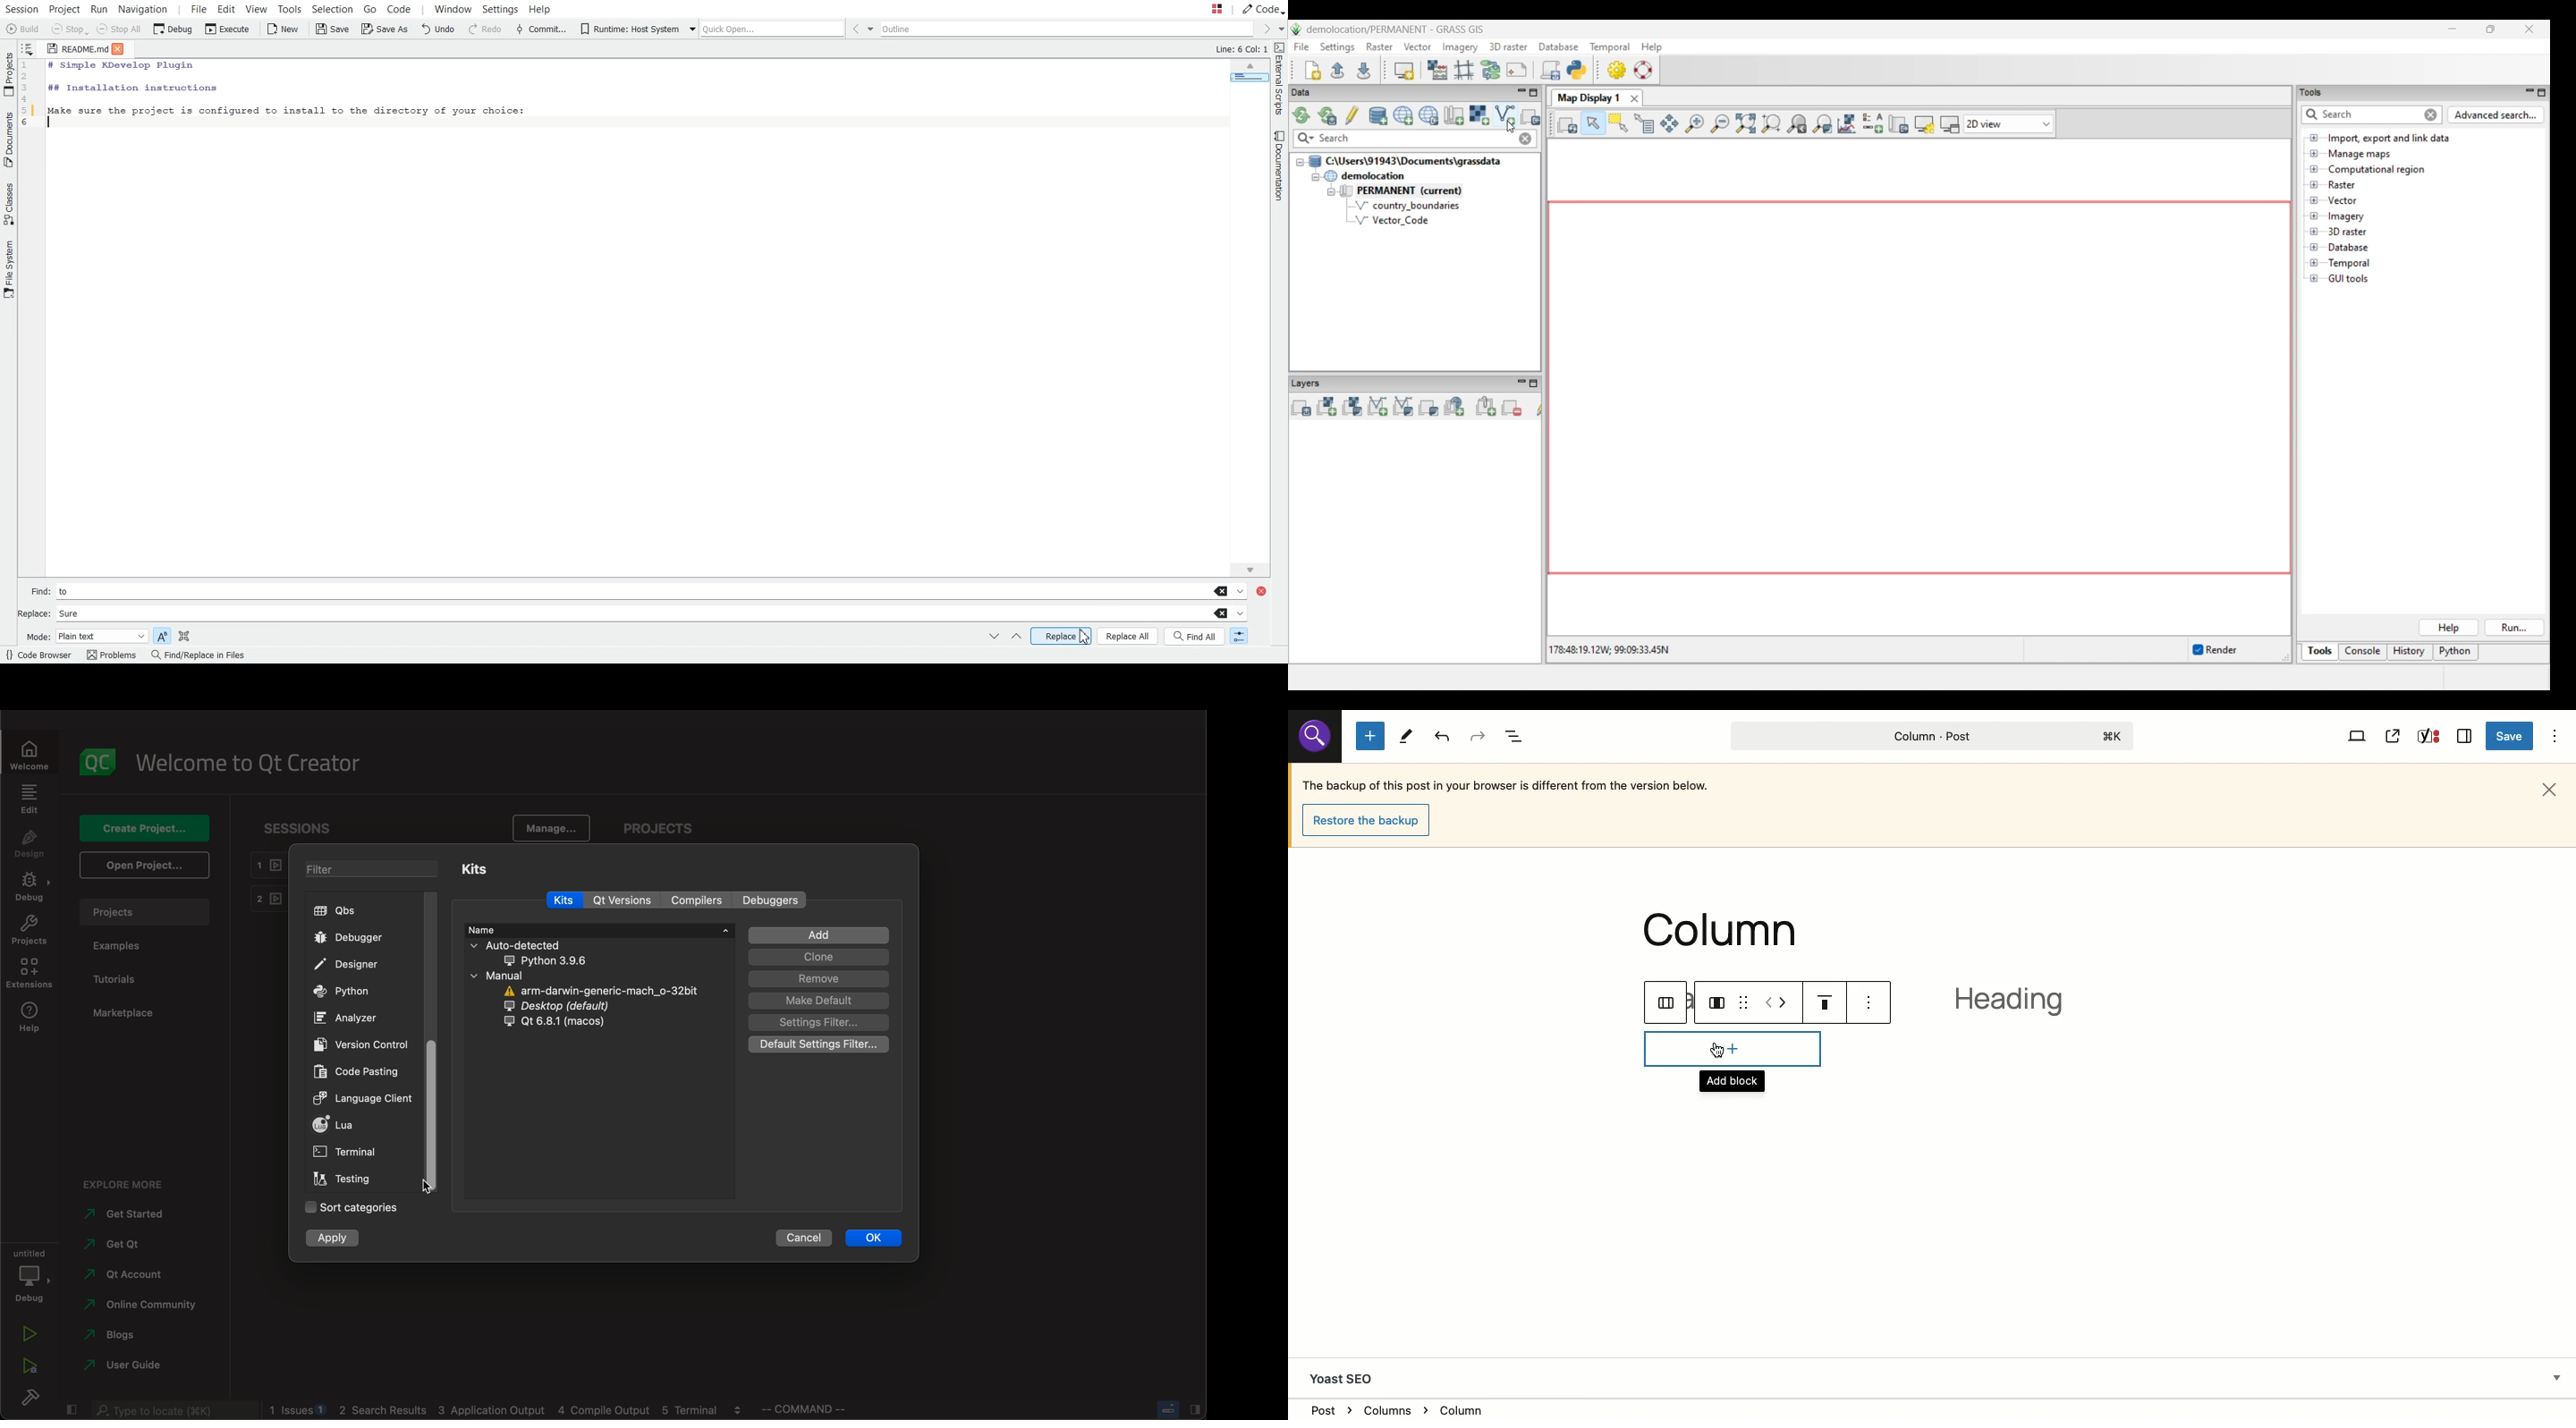 The image size is (2576, 1428). Describe the element at coordinates (666, 829) in the screenshot. I see `projects` at that location.